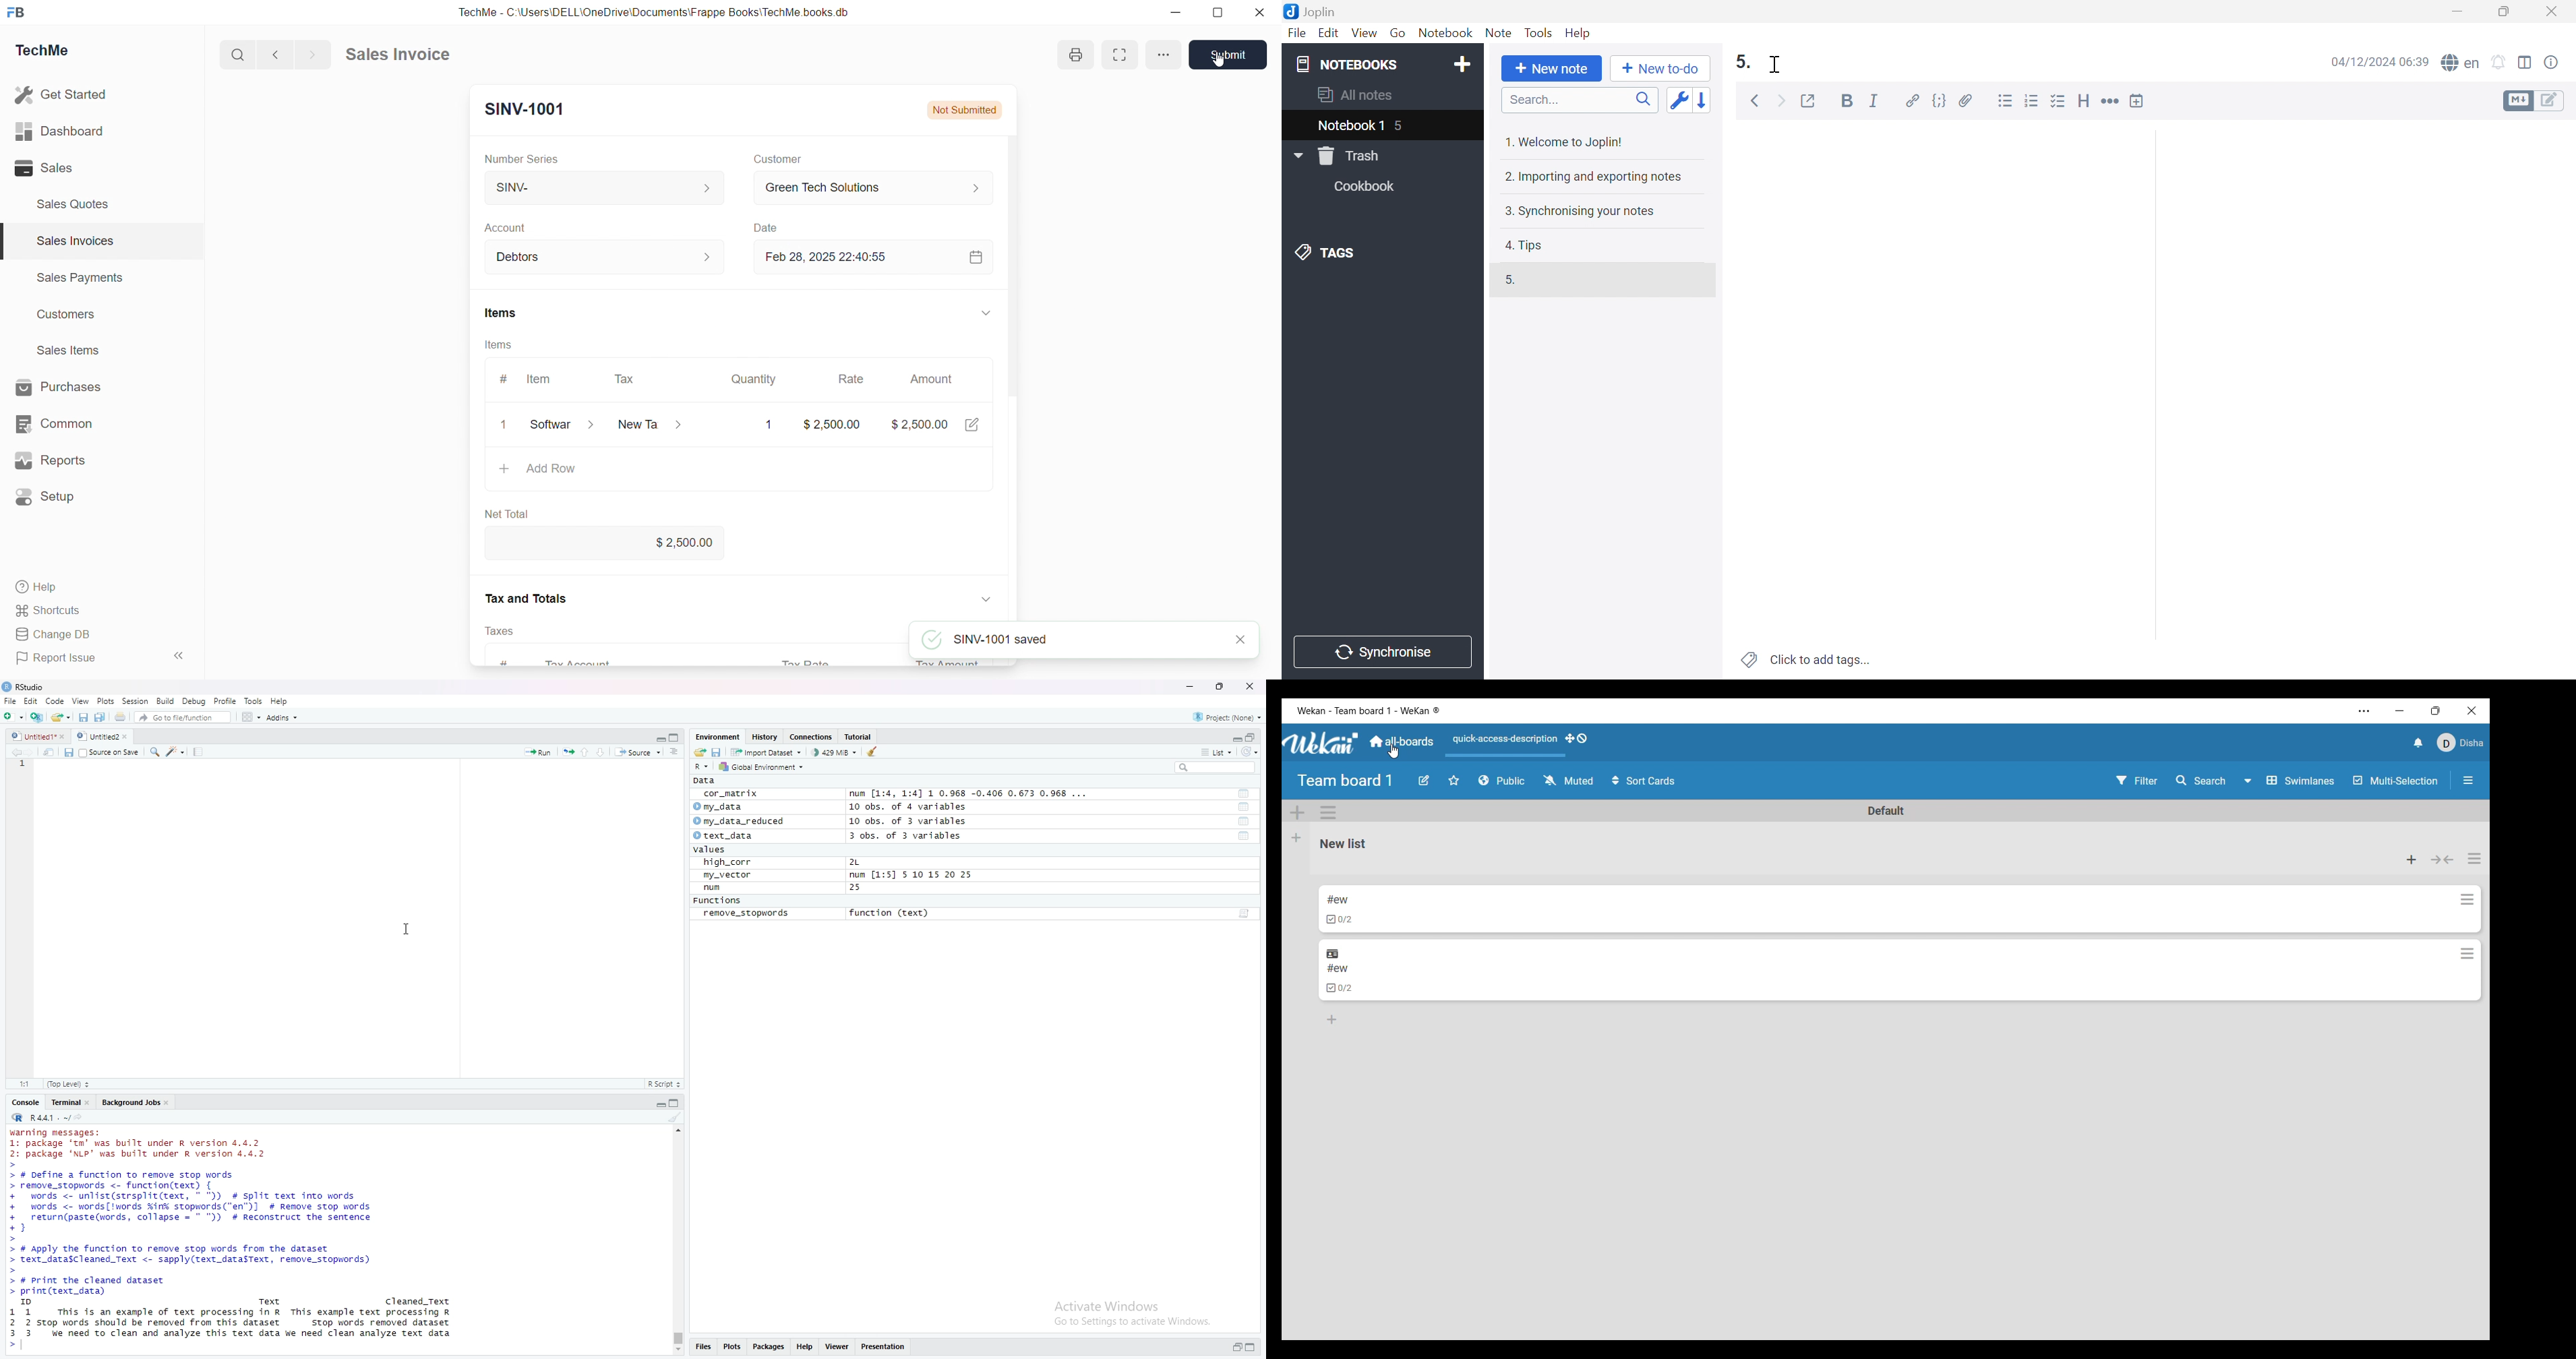 The image size is (2576, 1372). What do you see at coordinates (512, 228) in the screenshot?
I see `Account` at bounding box center [512, 228].